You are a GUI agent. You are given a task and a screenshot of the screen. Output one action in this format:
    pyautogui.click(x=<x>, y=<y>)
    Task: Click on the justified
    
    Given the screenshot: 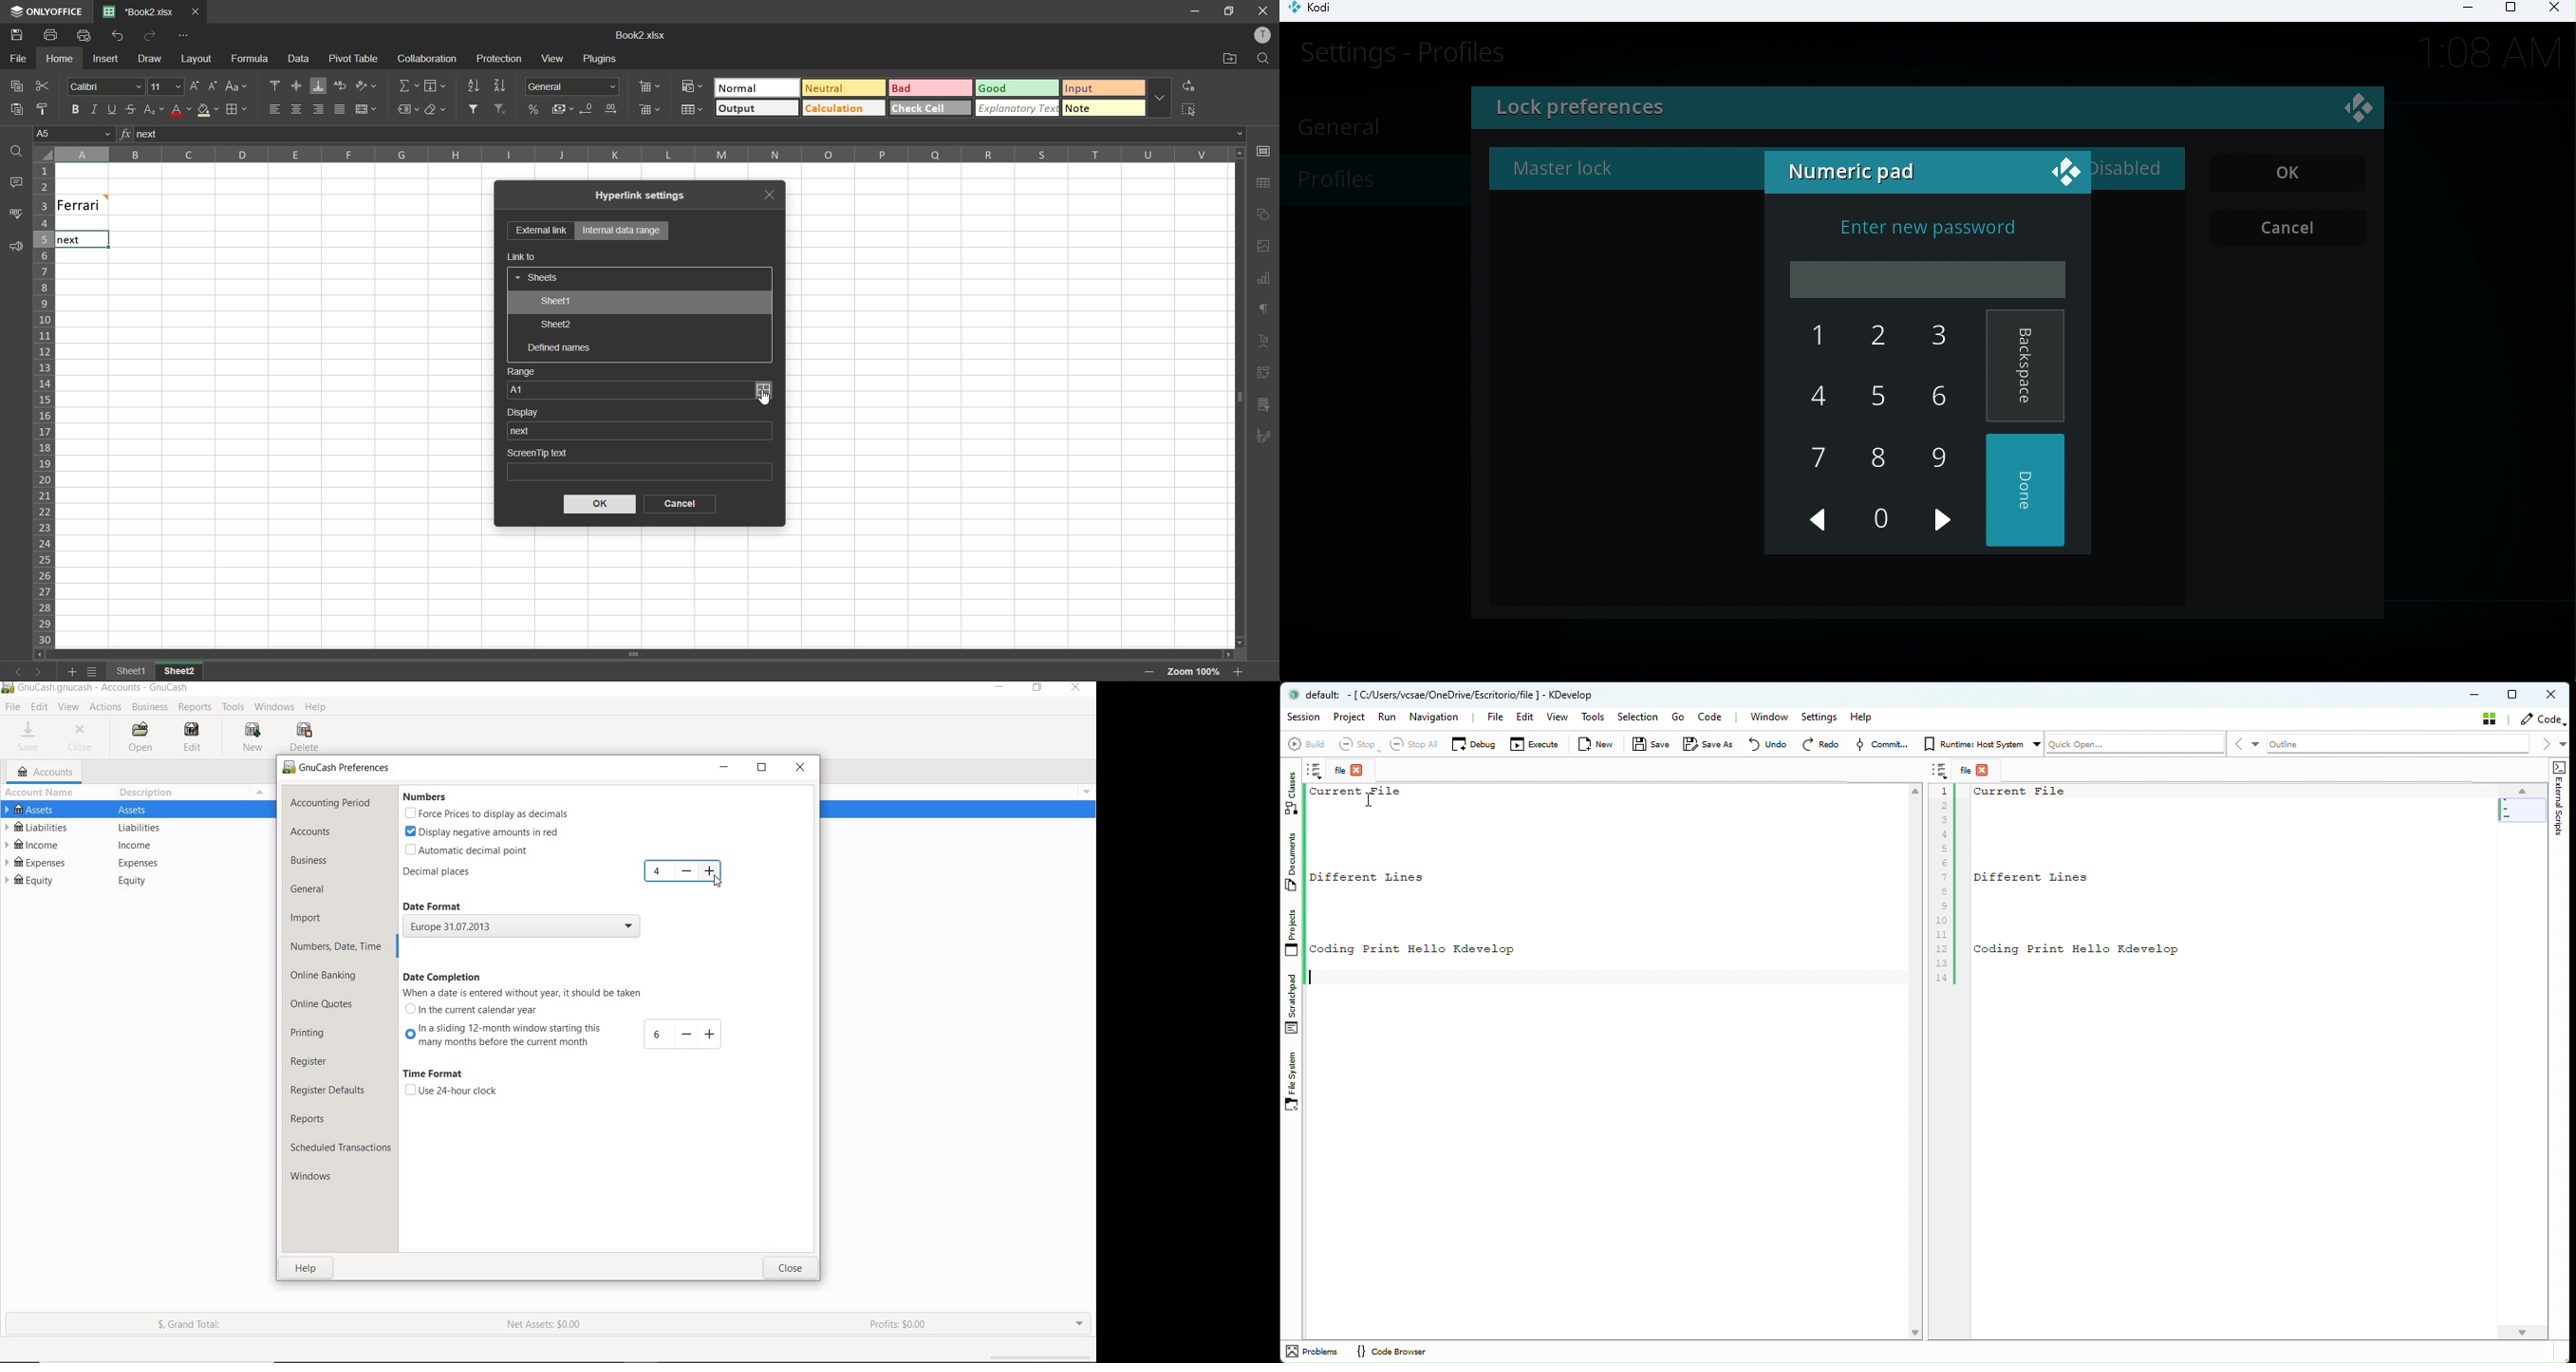 What is the action you would take?
    pyautogui.click(x=341, y=109)
    